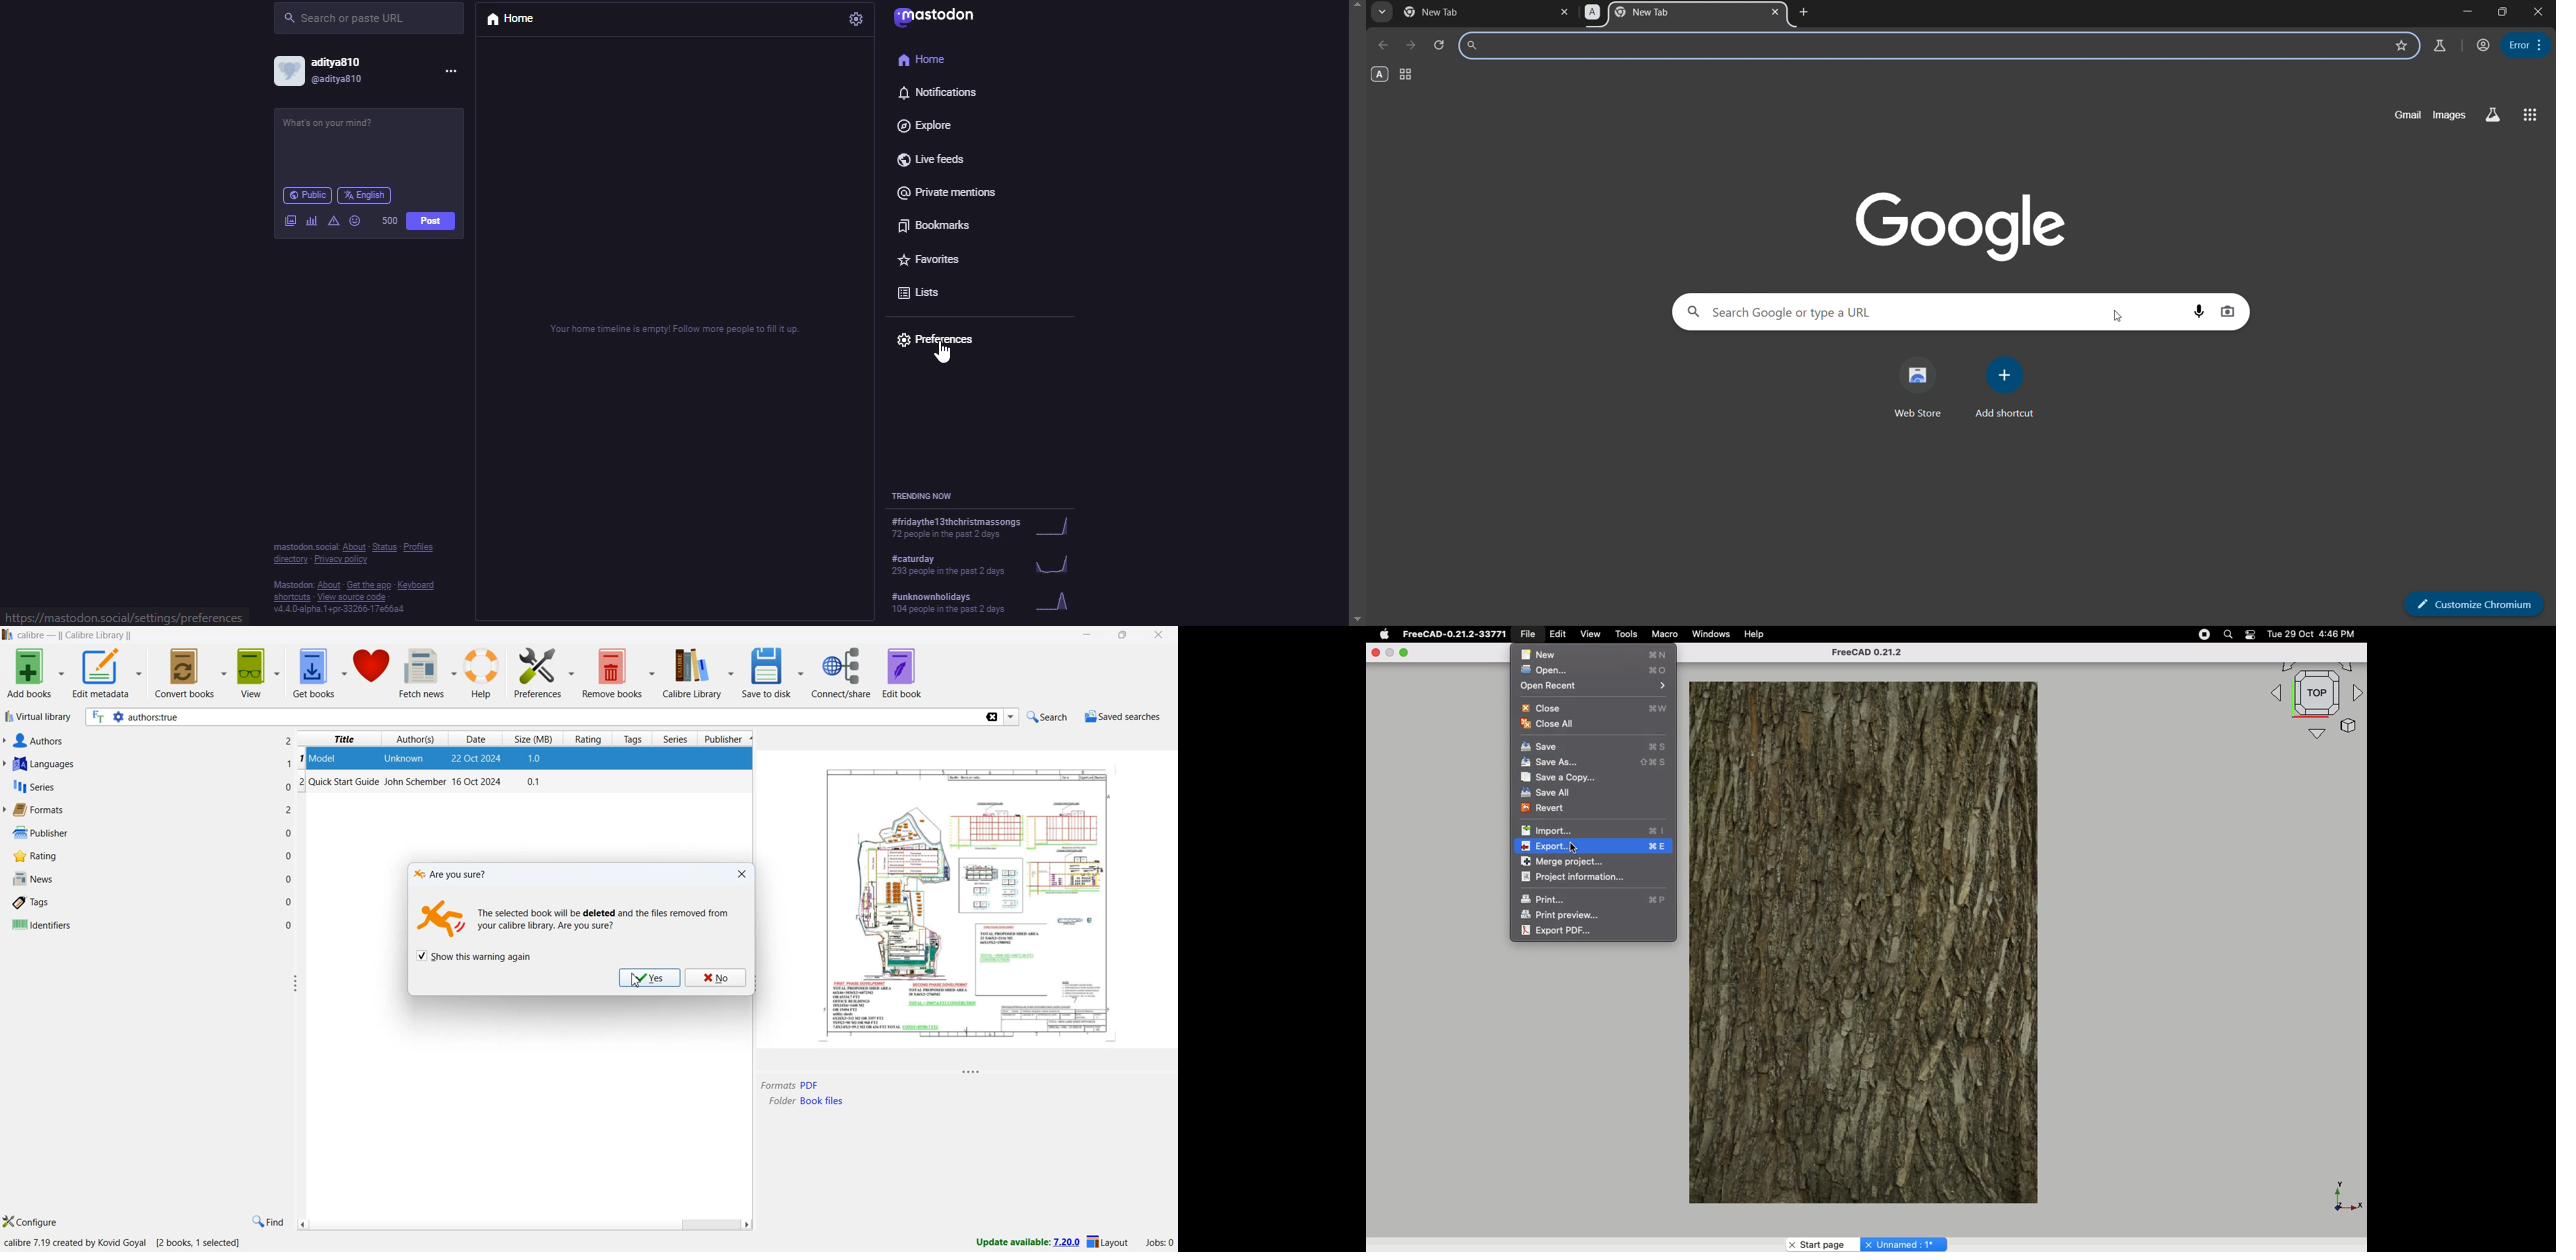 The width and height of the screenshot is (2576, 1260). Describe the element at coordinates (544, 673) in the screenshot. I see `preferences` at that location.